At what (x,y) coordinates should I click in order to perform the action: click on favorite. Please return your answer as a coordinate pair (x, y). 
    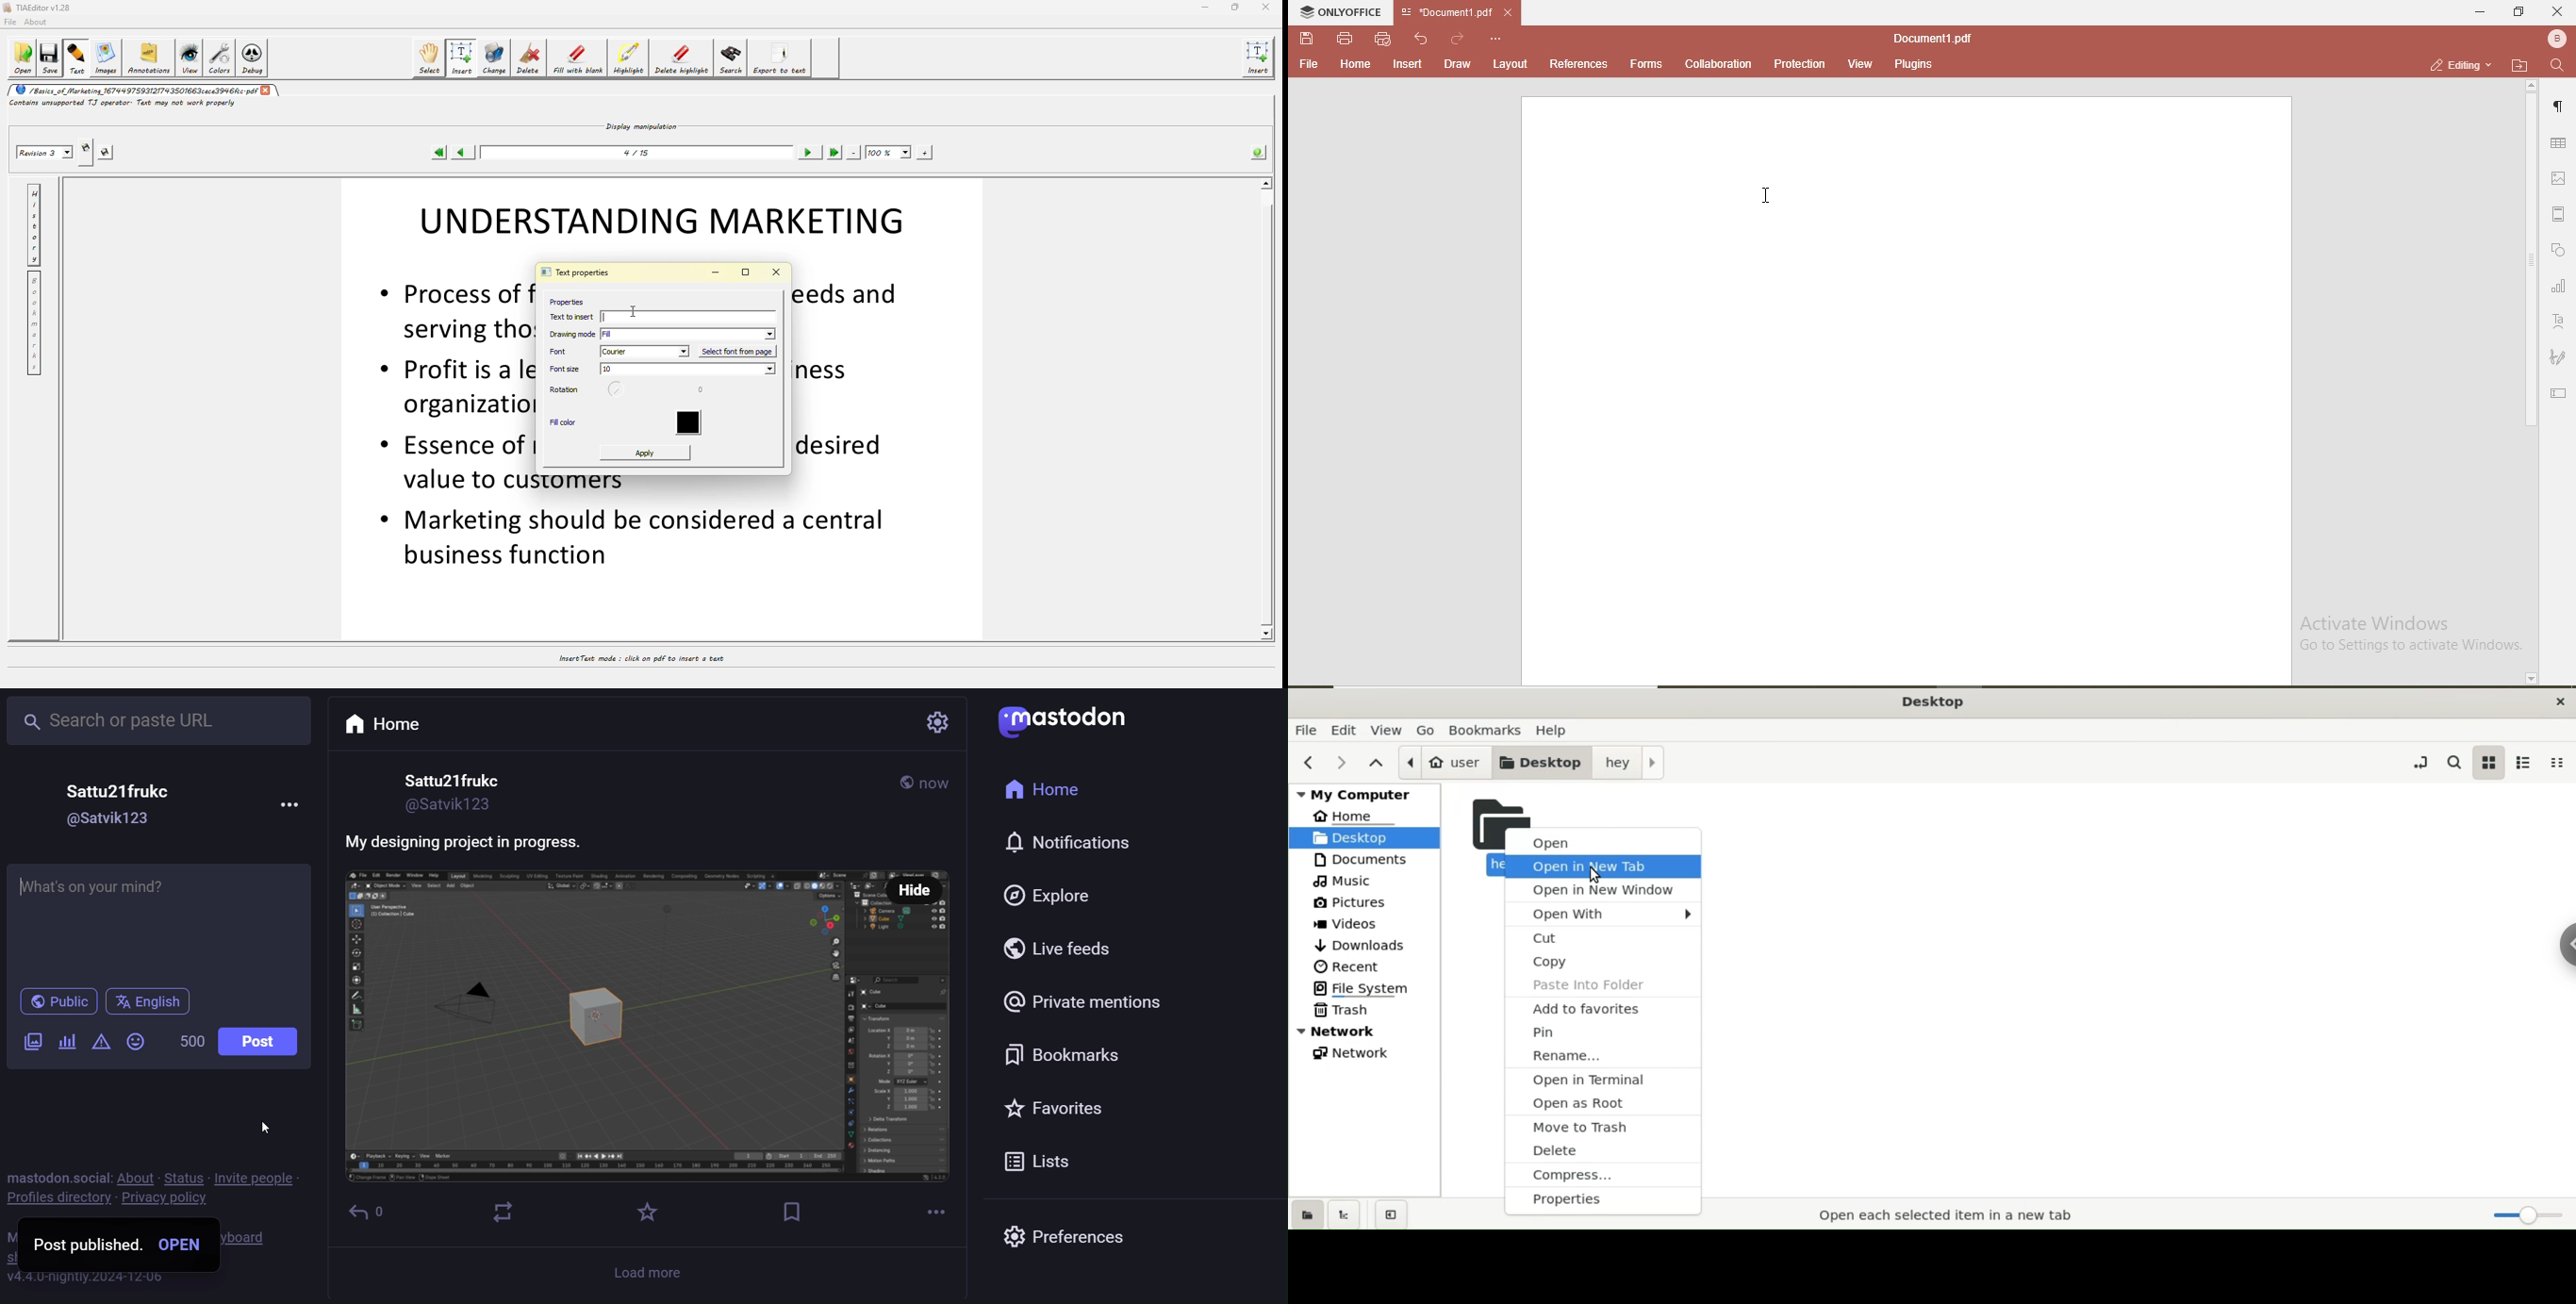
    Looking at the image, I should click on (1056, 1111).